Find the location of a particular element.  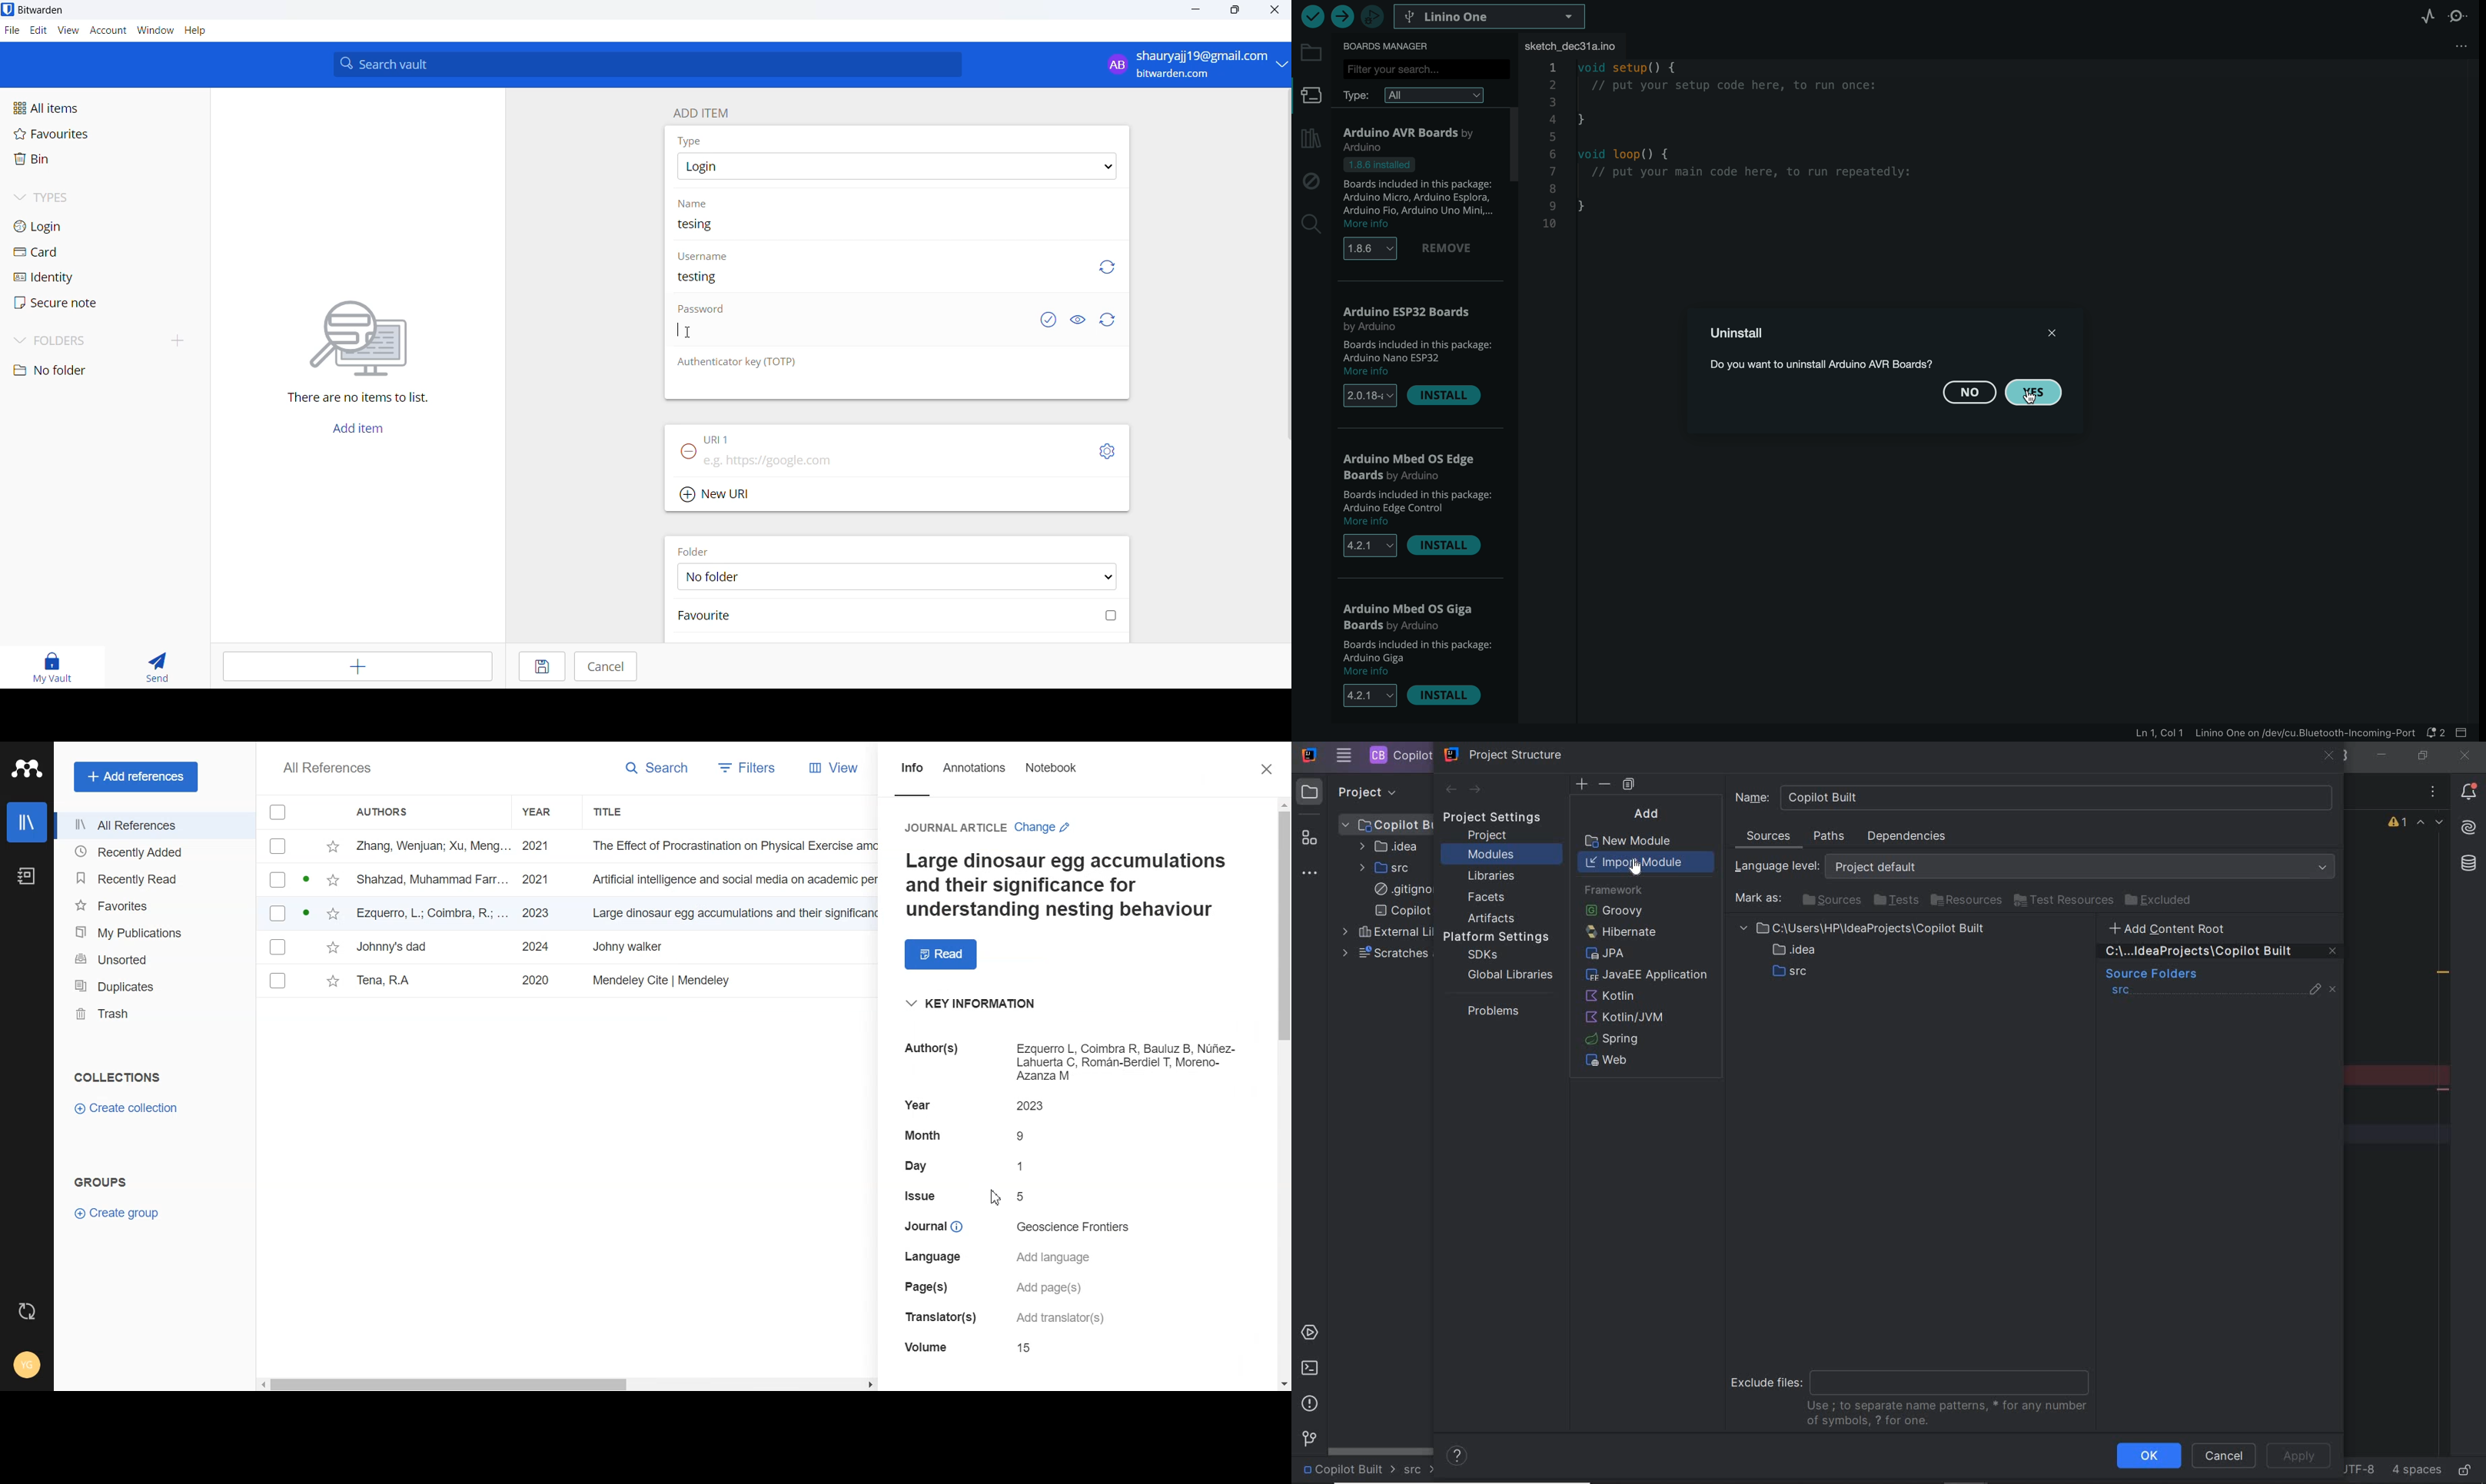

Trash is located at coordinates (154, 1013).